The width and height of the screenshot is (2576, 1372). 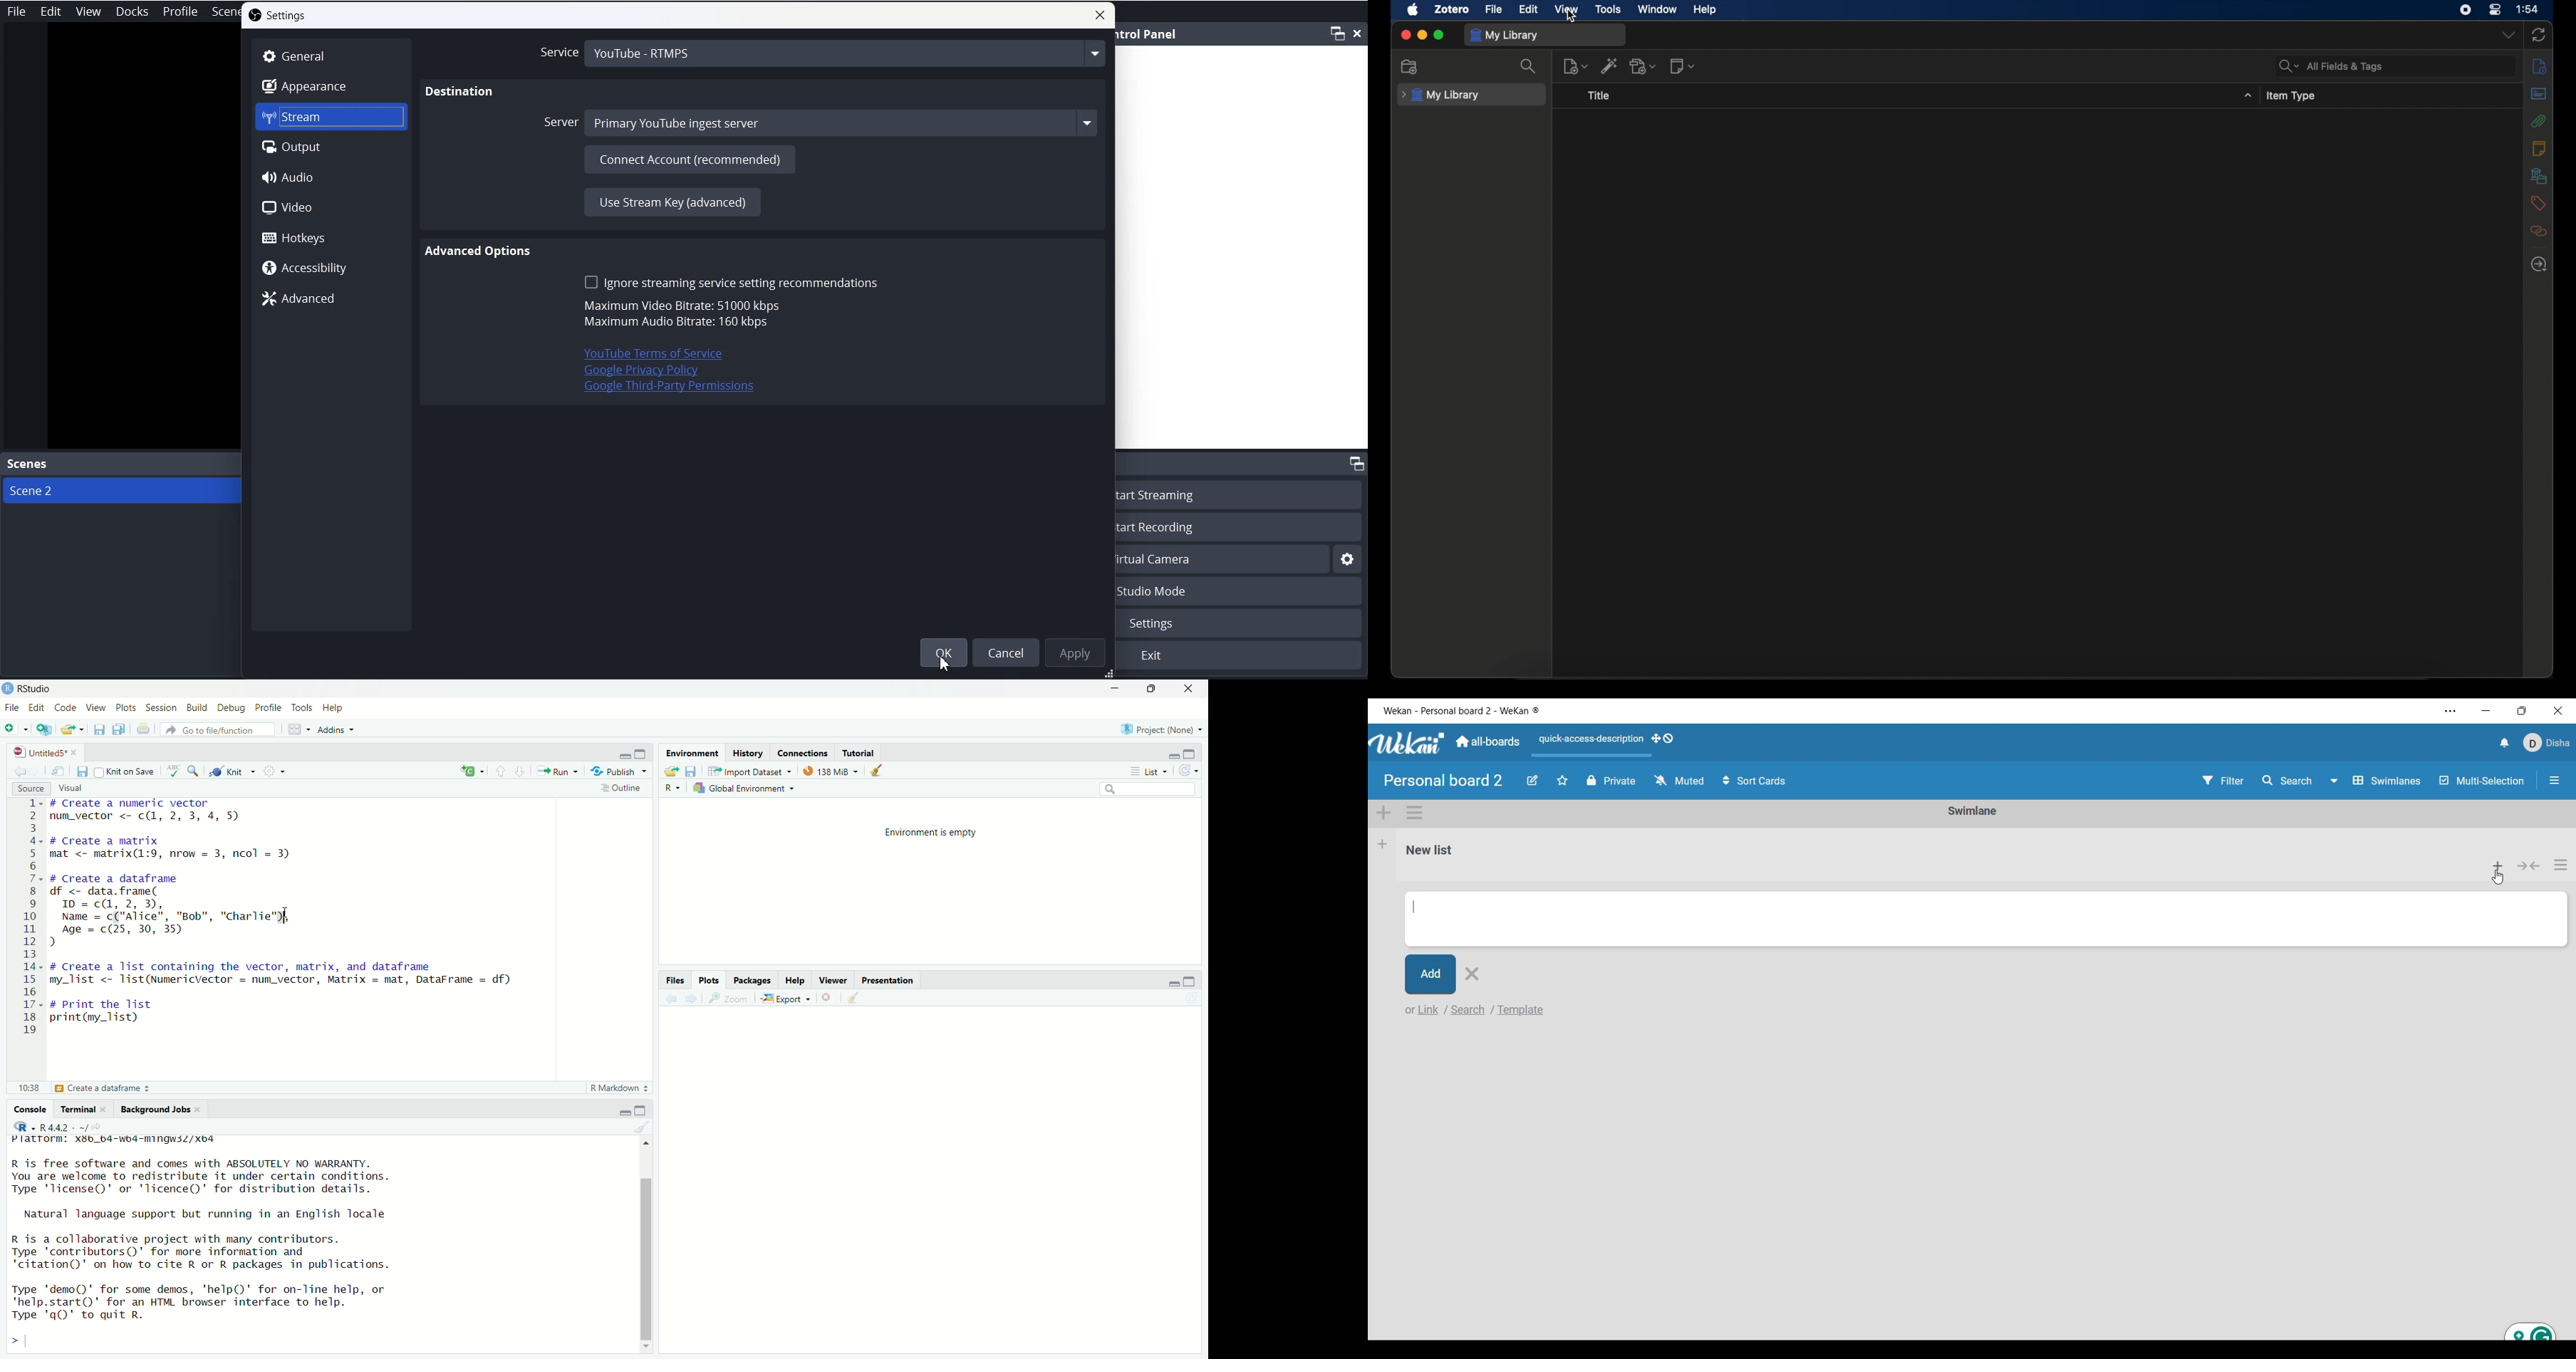 What do you see at coordinates (894, 980) in the screenshot?
I see `Presentation` at bounding box center [894, 980].